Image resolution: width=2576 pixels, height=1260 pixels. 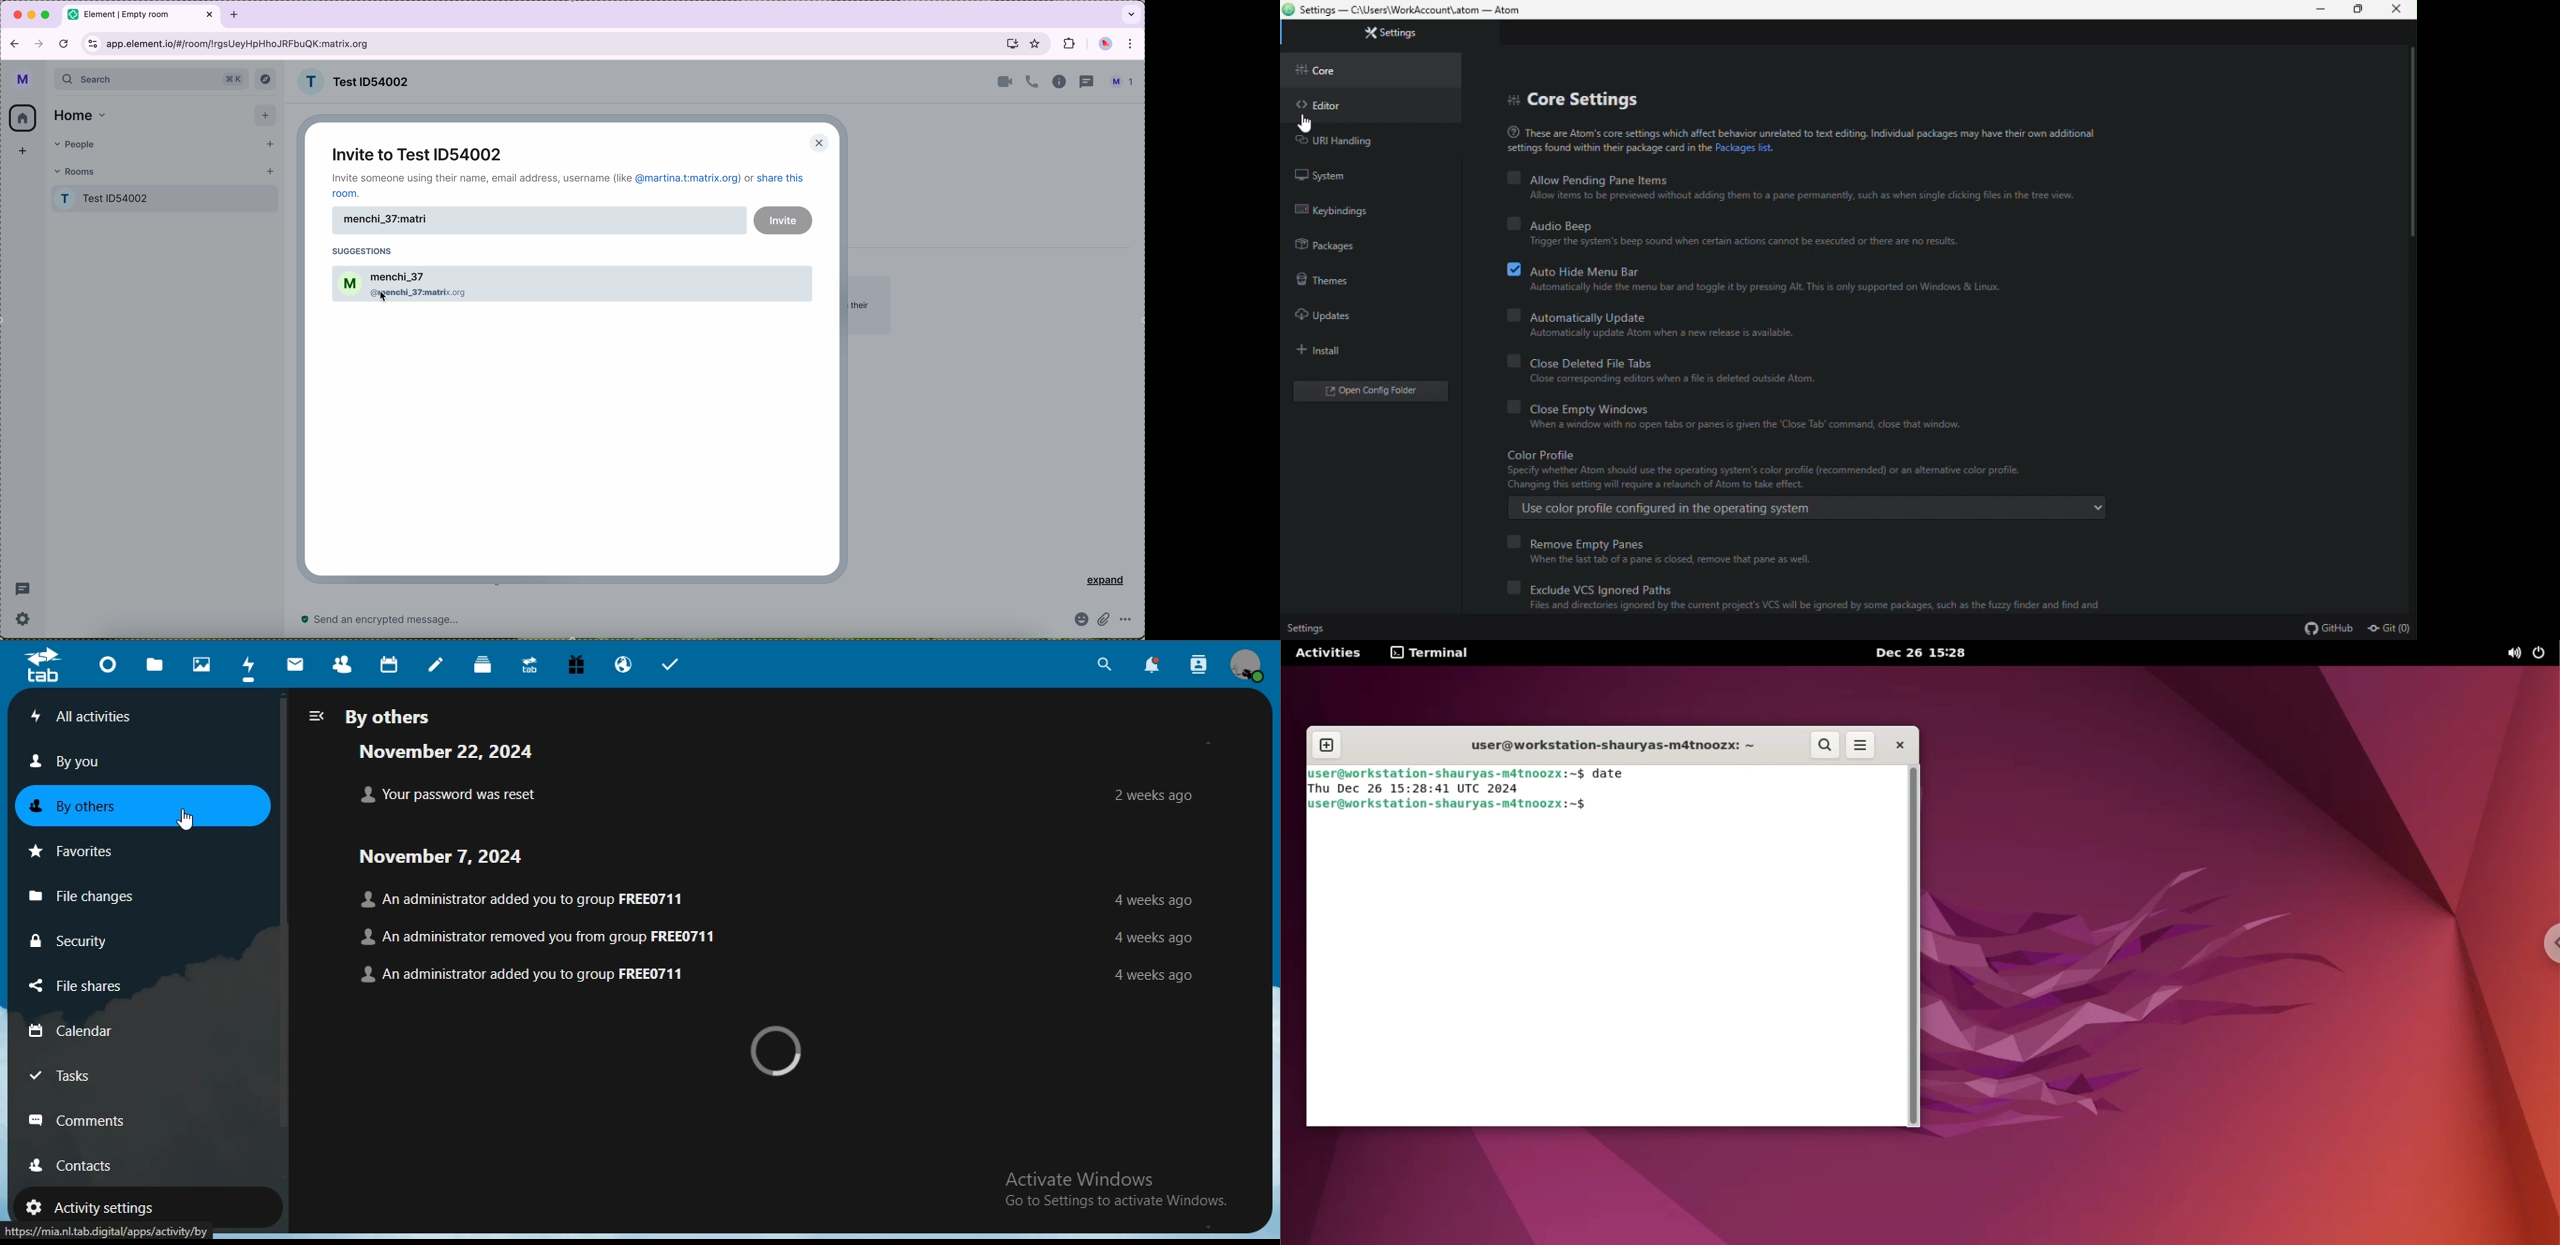 What do you see at coordinates (79, 113) in the screenshot?
I see `home tab` at bounding box center [79, 113].